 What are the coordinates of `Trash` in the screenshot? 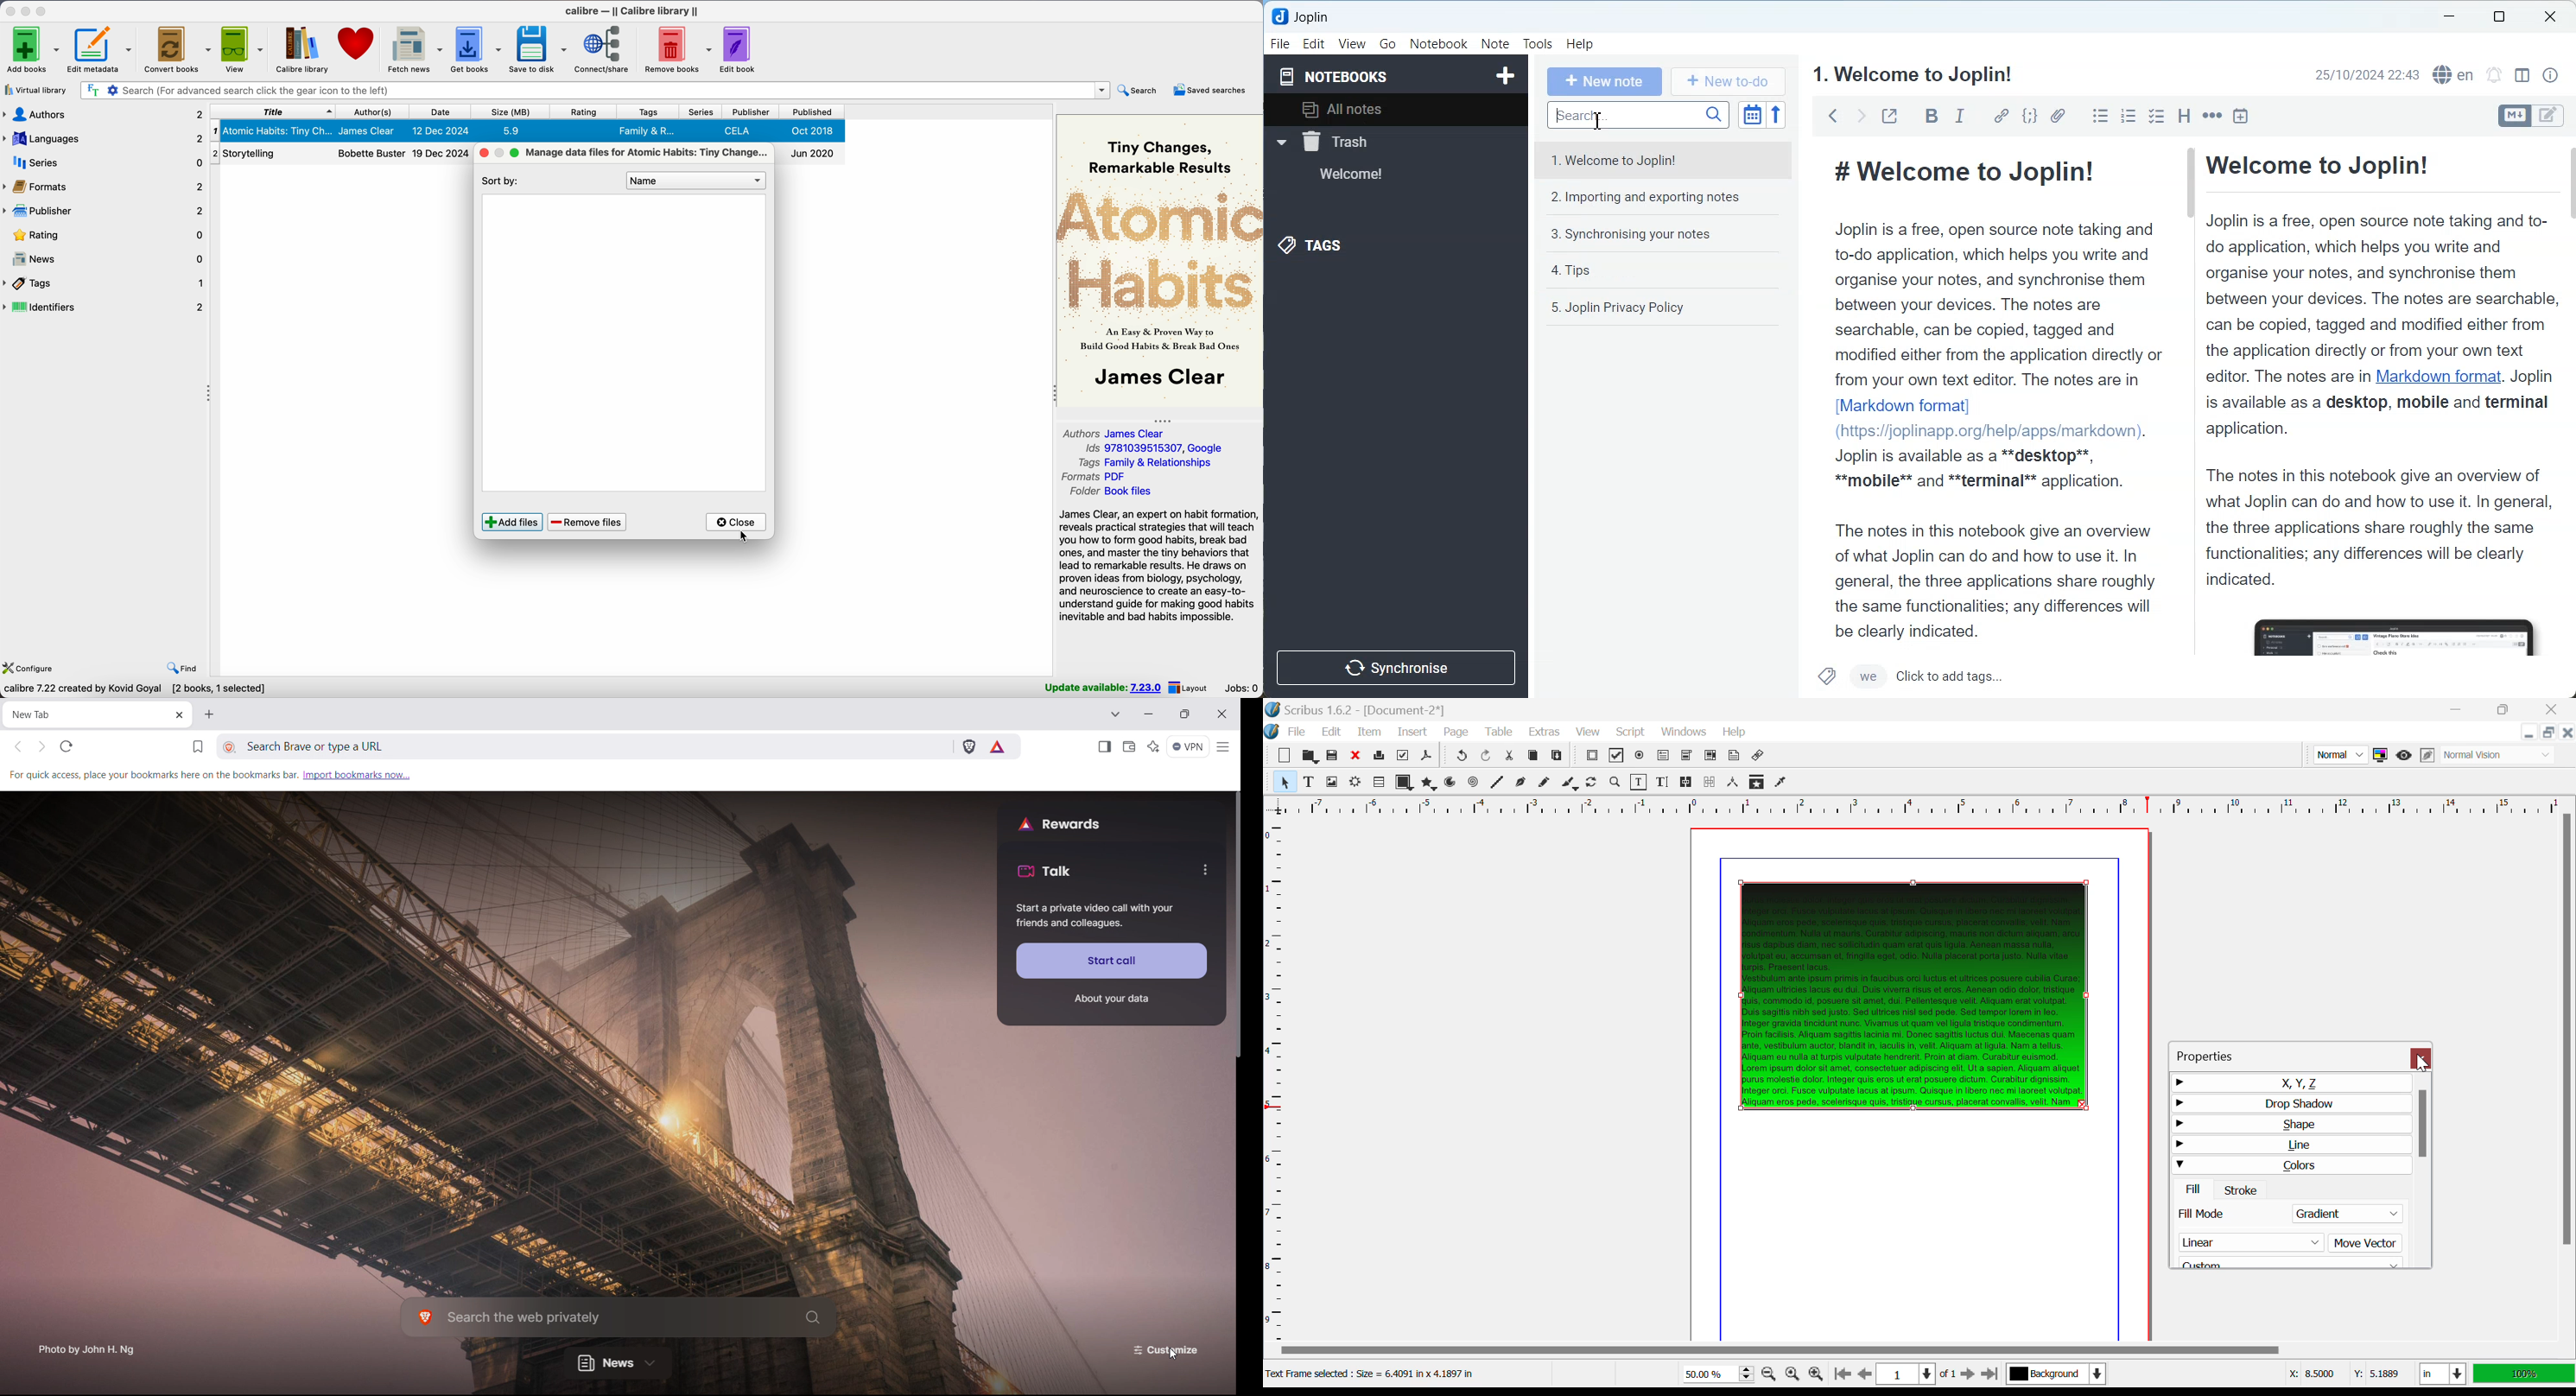 It's located at (1374, 141).